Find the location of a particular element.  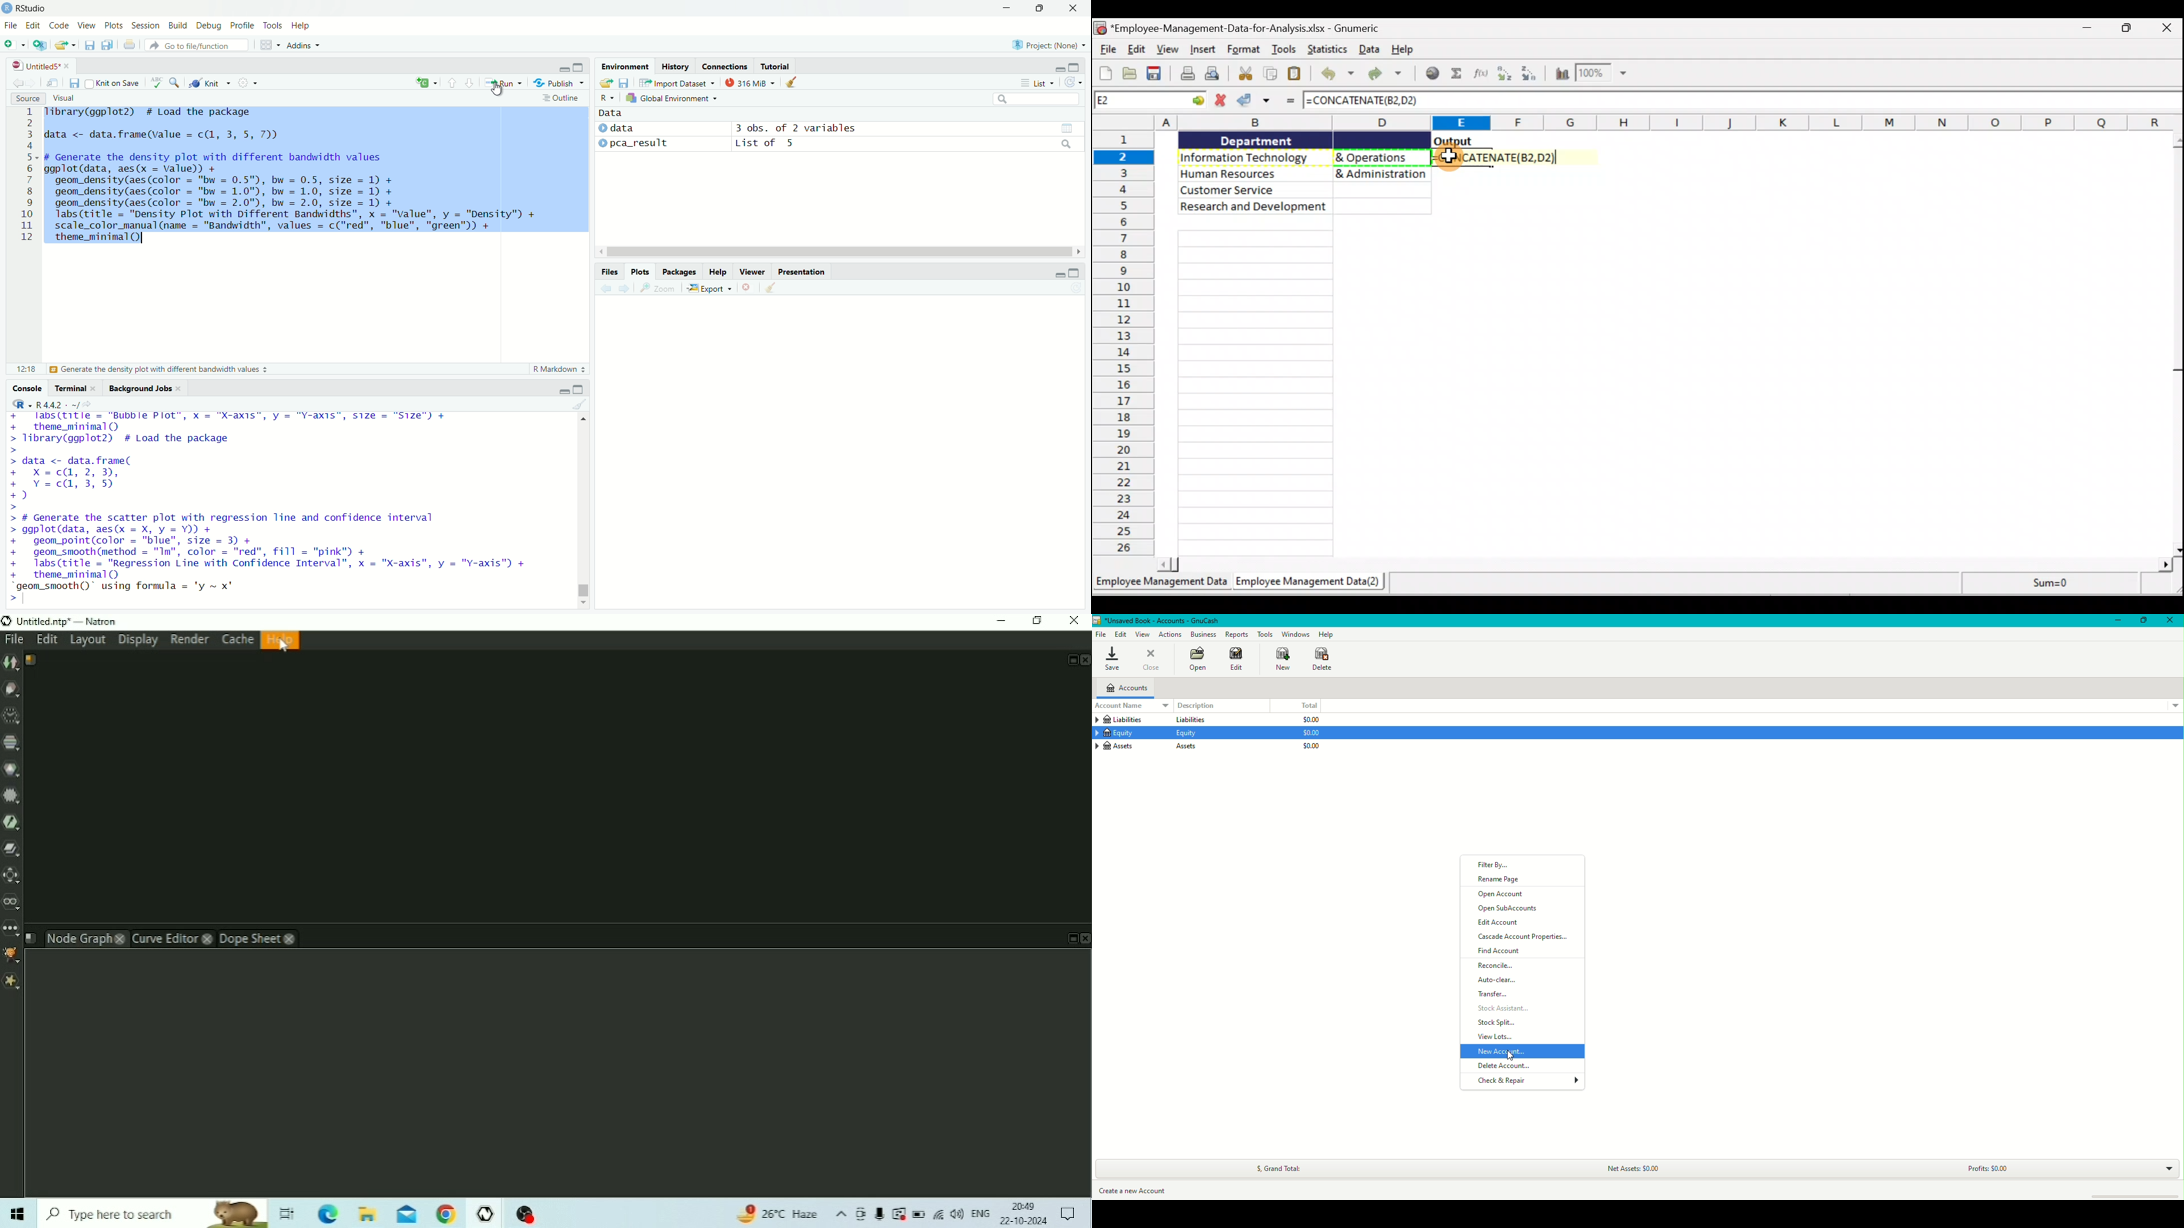

Run is located at coordinates (503, 82).